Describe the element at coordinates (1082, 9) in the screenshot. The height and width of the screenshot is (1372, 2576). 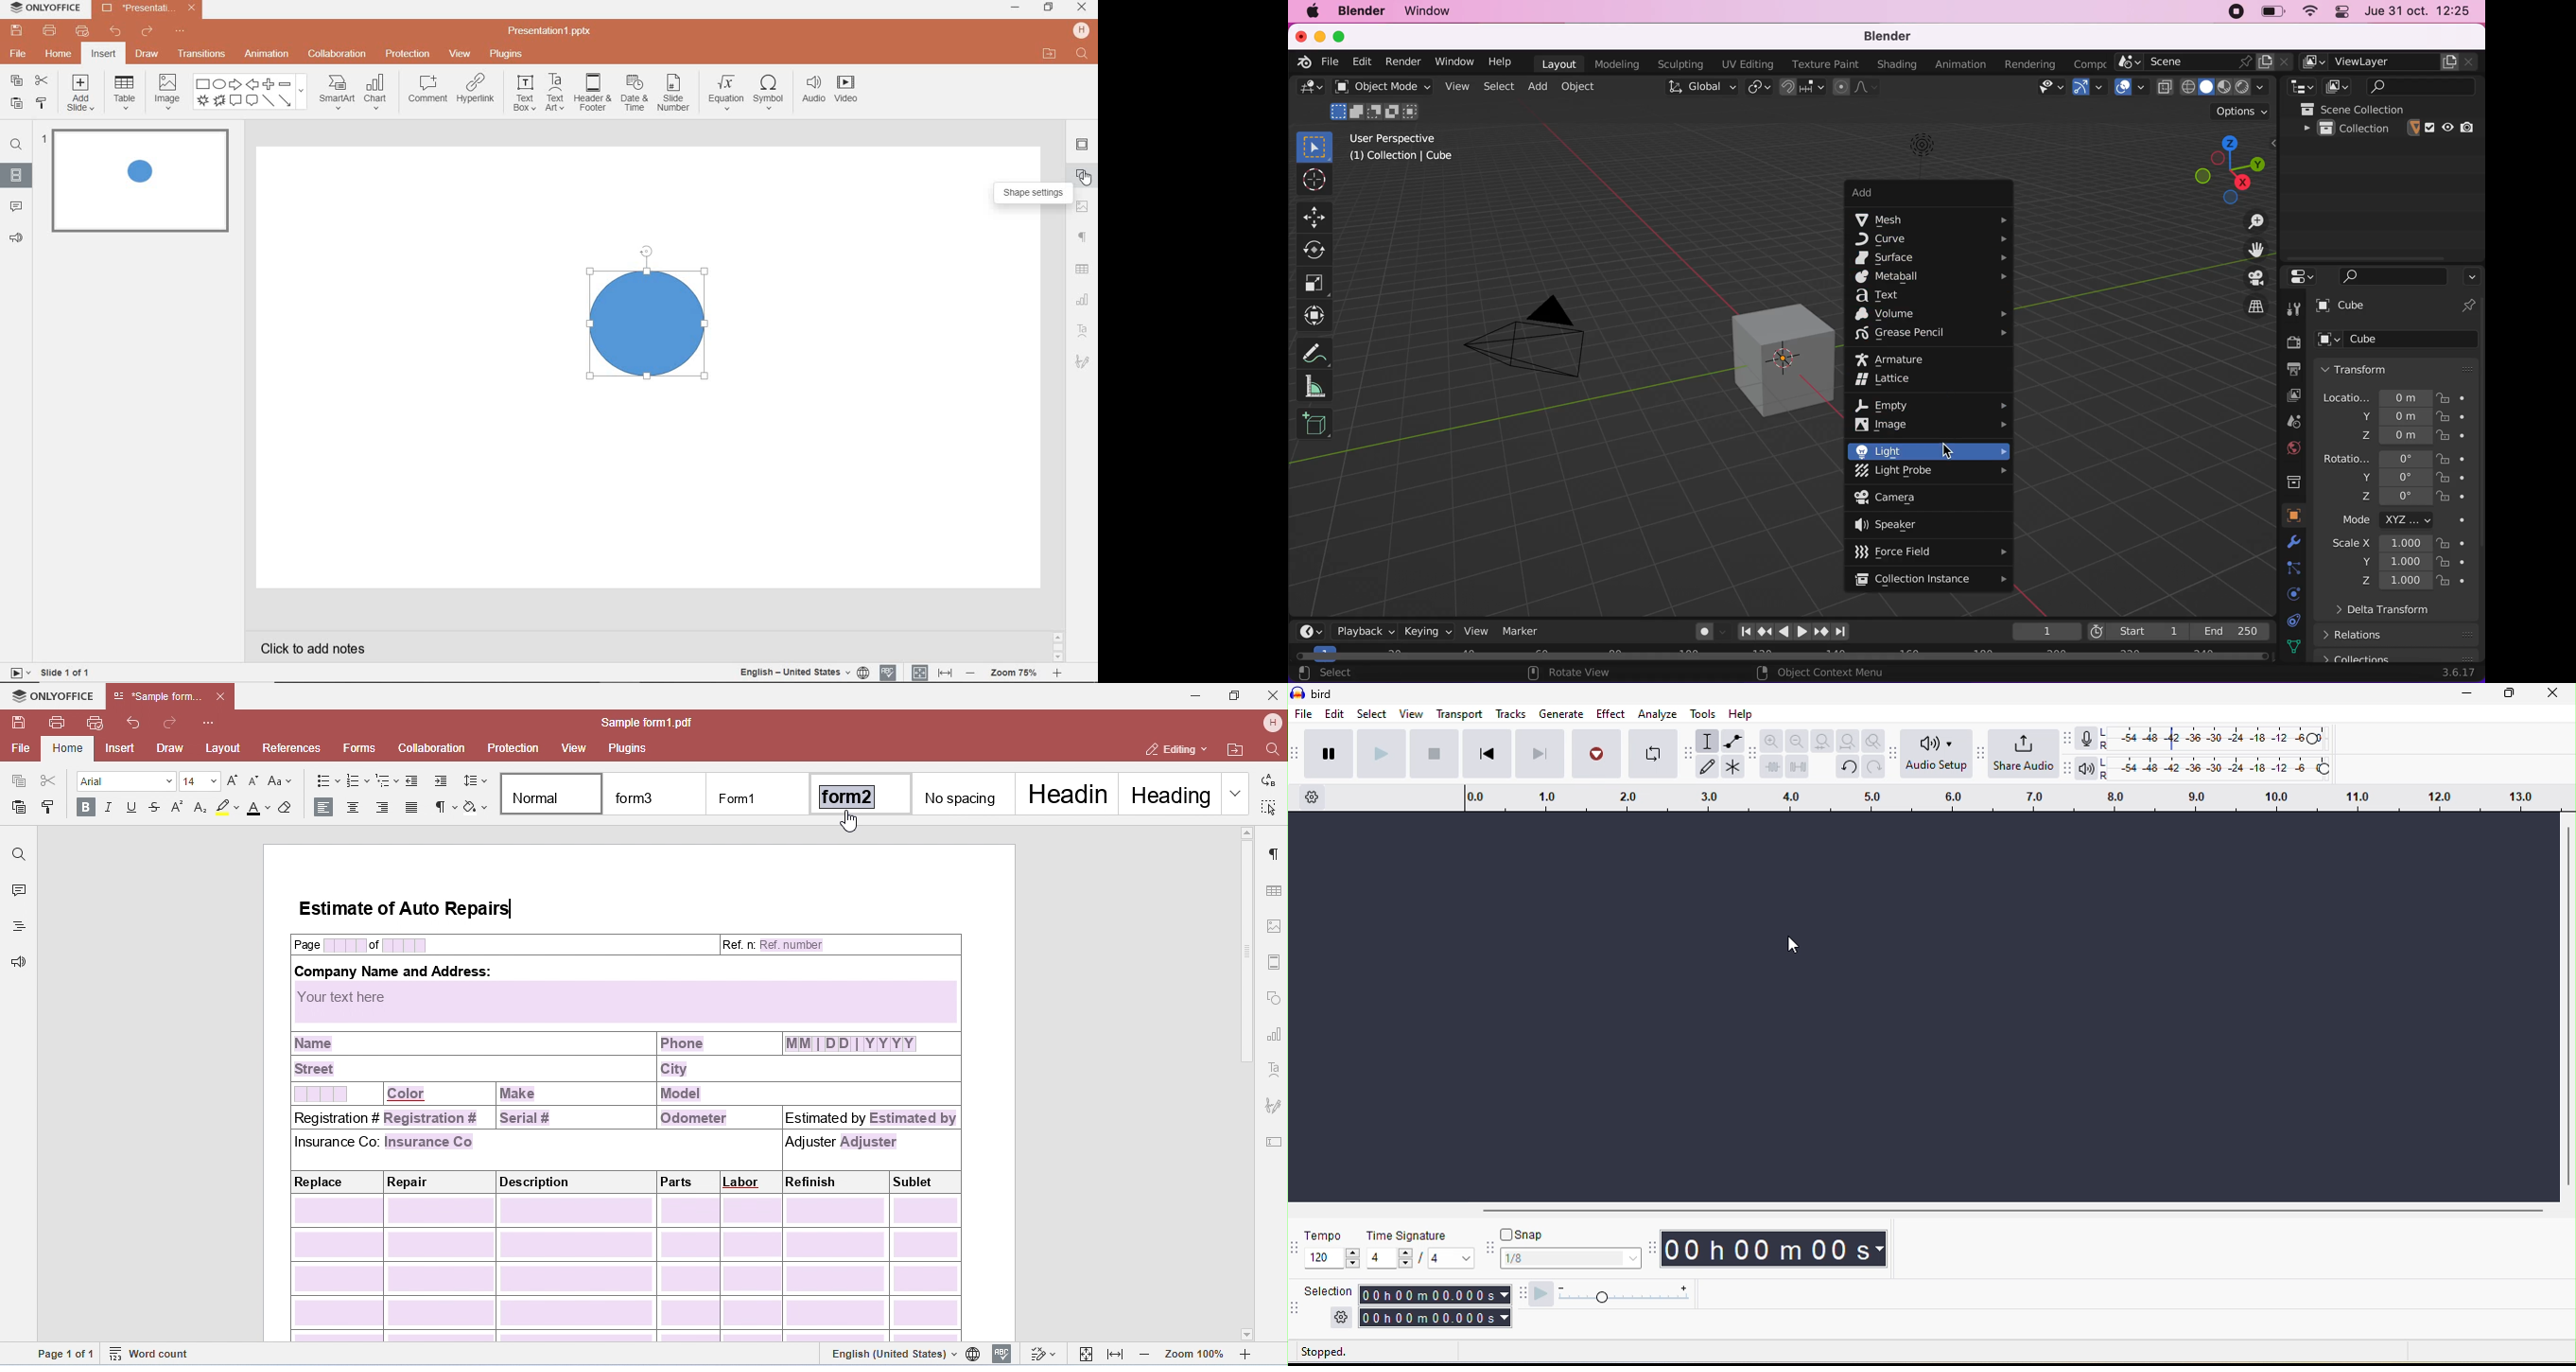
I see `close` at that location.